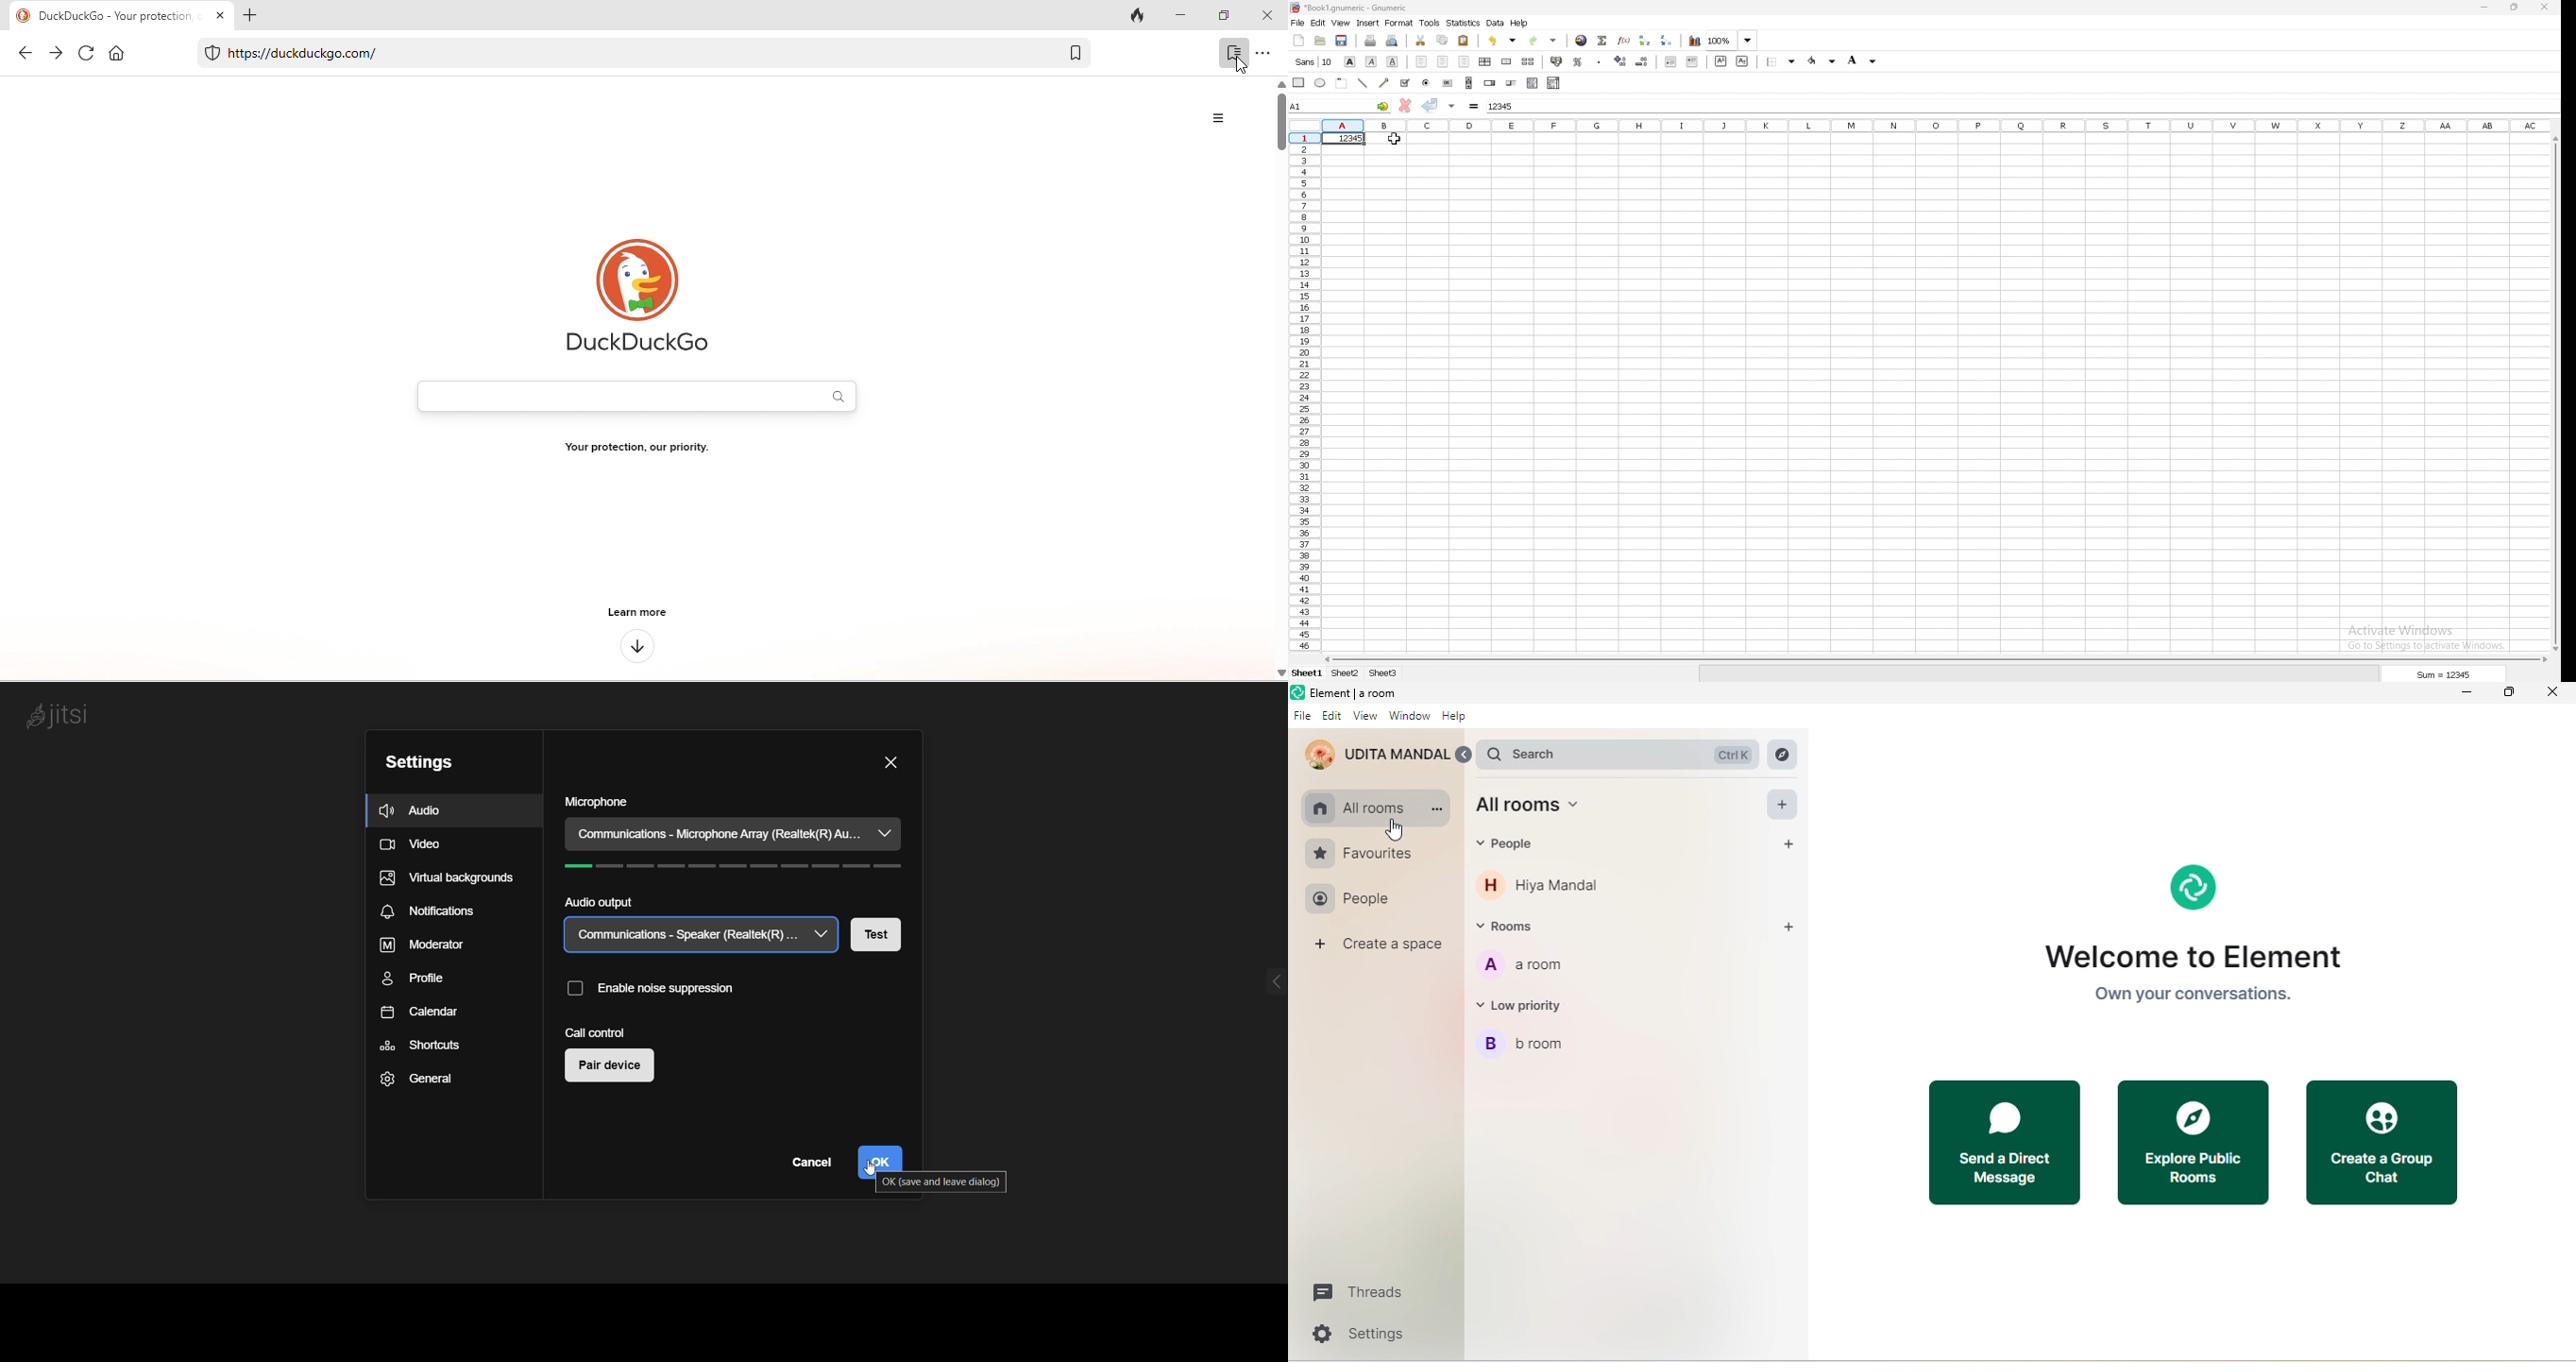 This screenshot has width=2576, height=1372. I want to click on foreground, so click(1821, 61).